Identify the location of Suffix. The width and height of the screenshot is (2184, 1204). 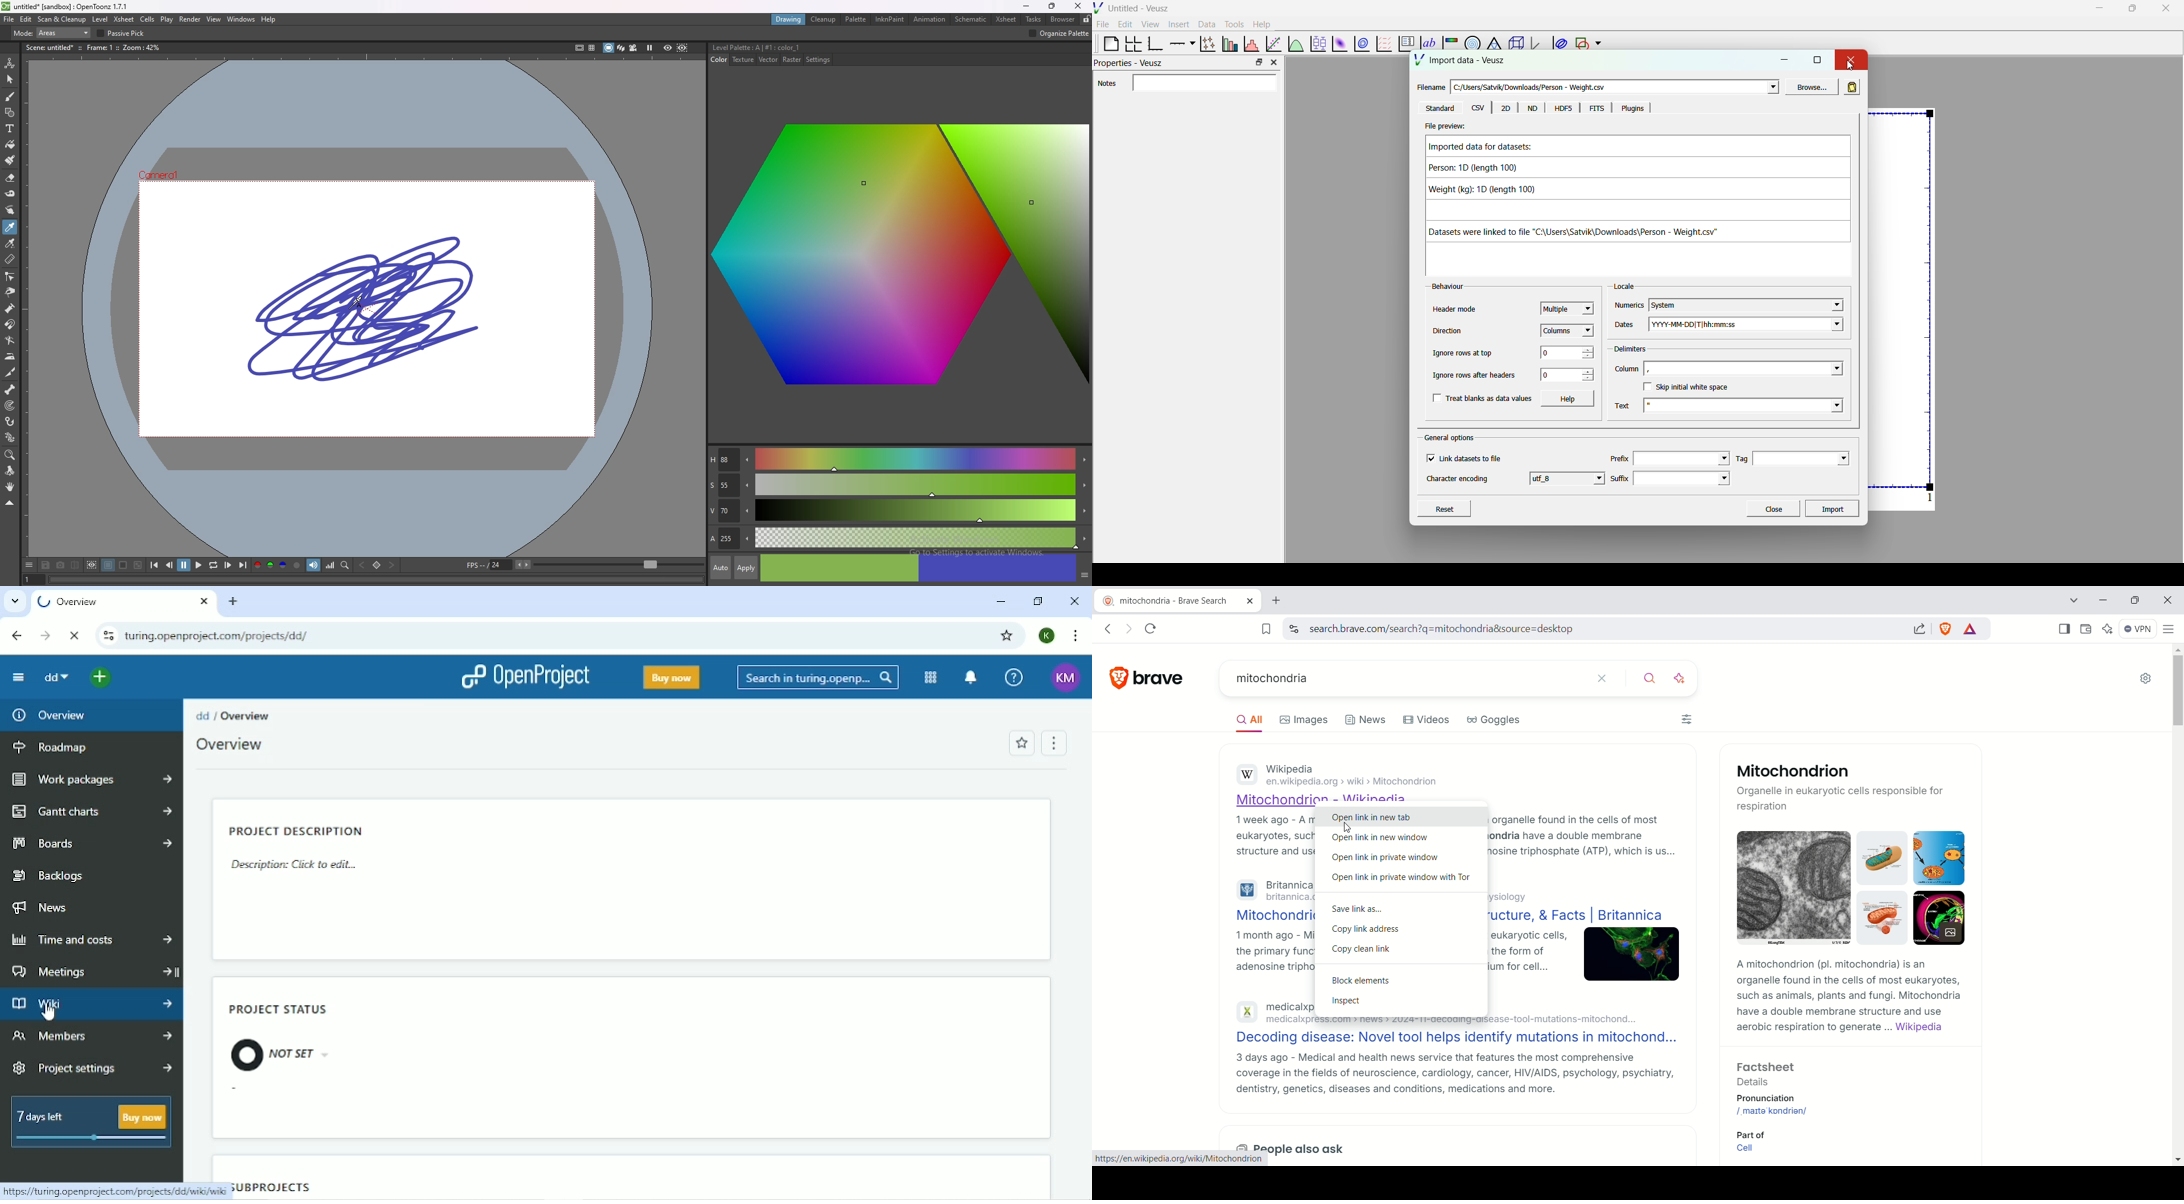
(1619, 475).